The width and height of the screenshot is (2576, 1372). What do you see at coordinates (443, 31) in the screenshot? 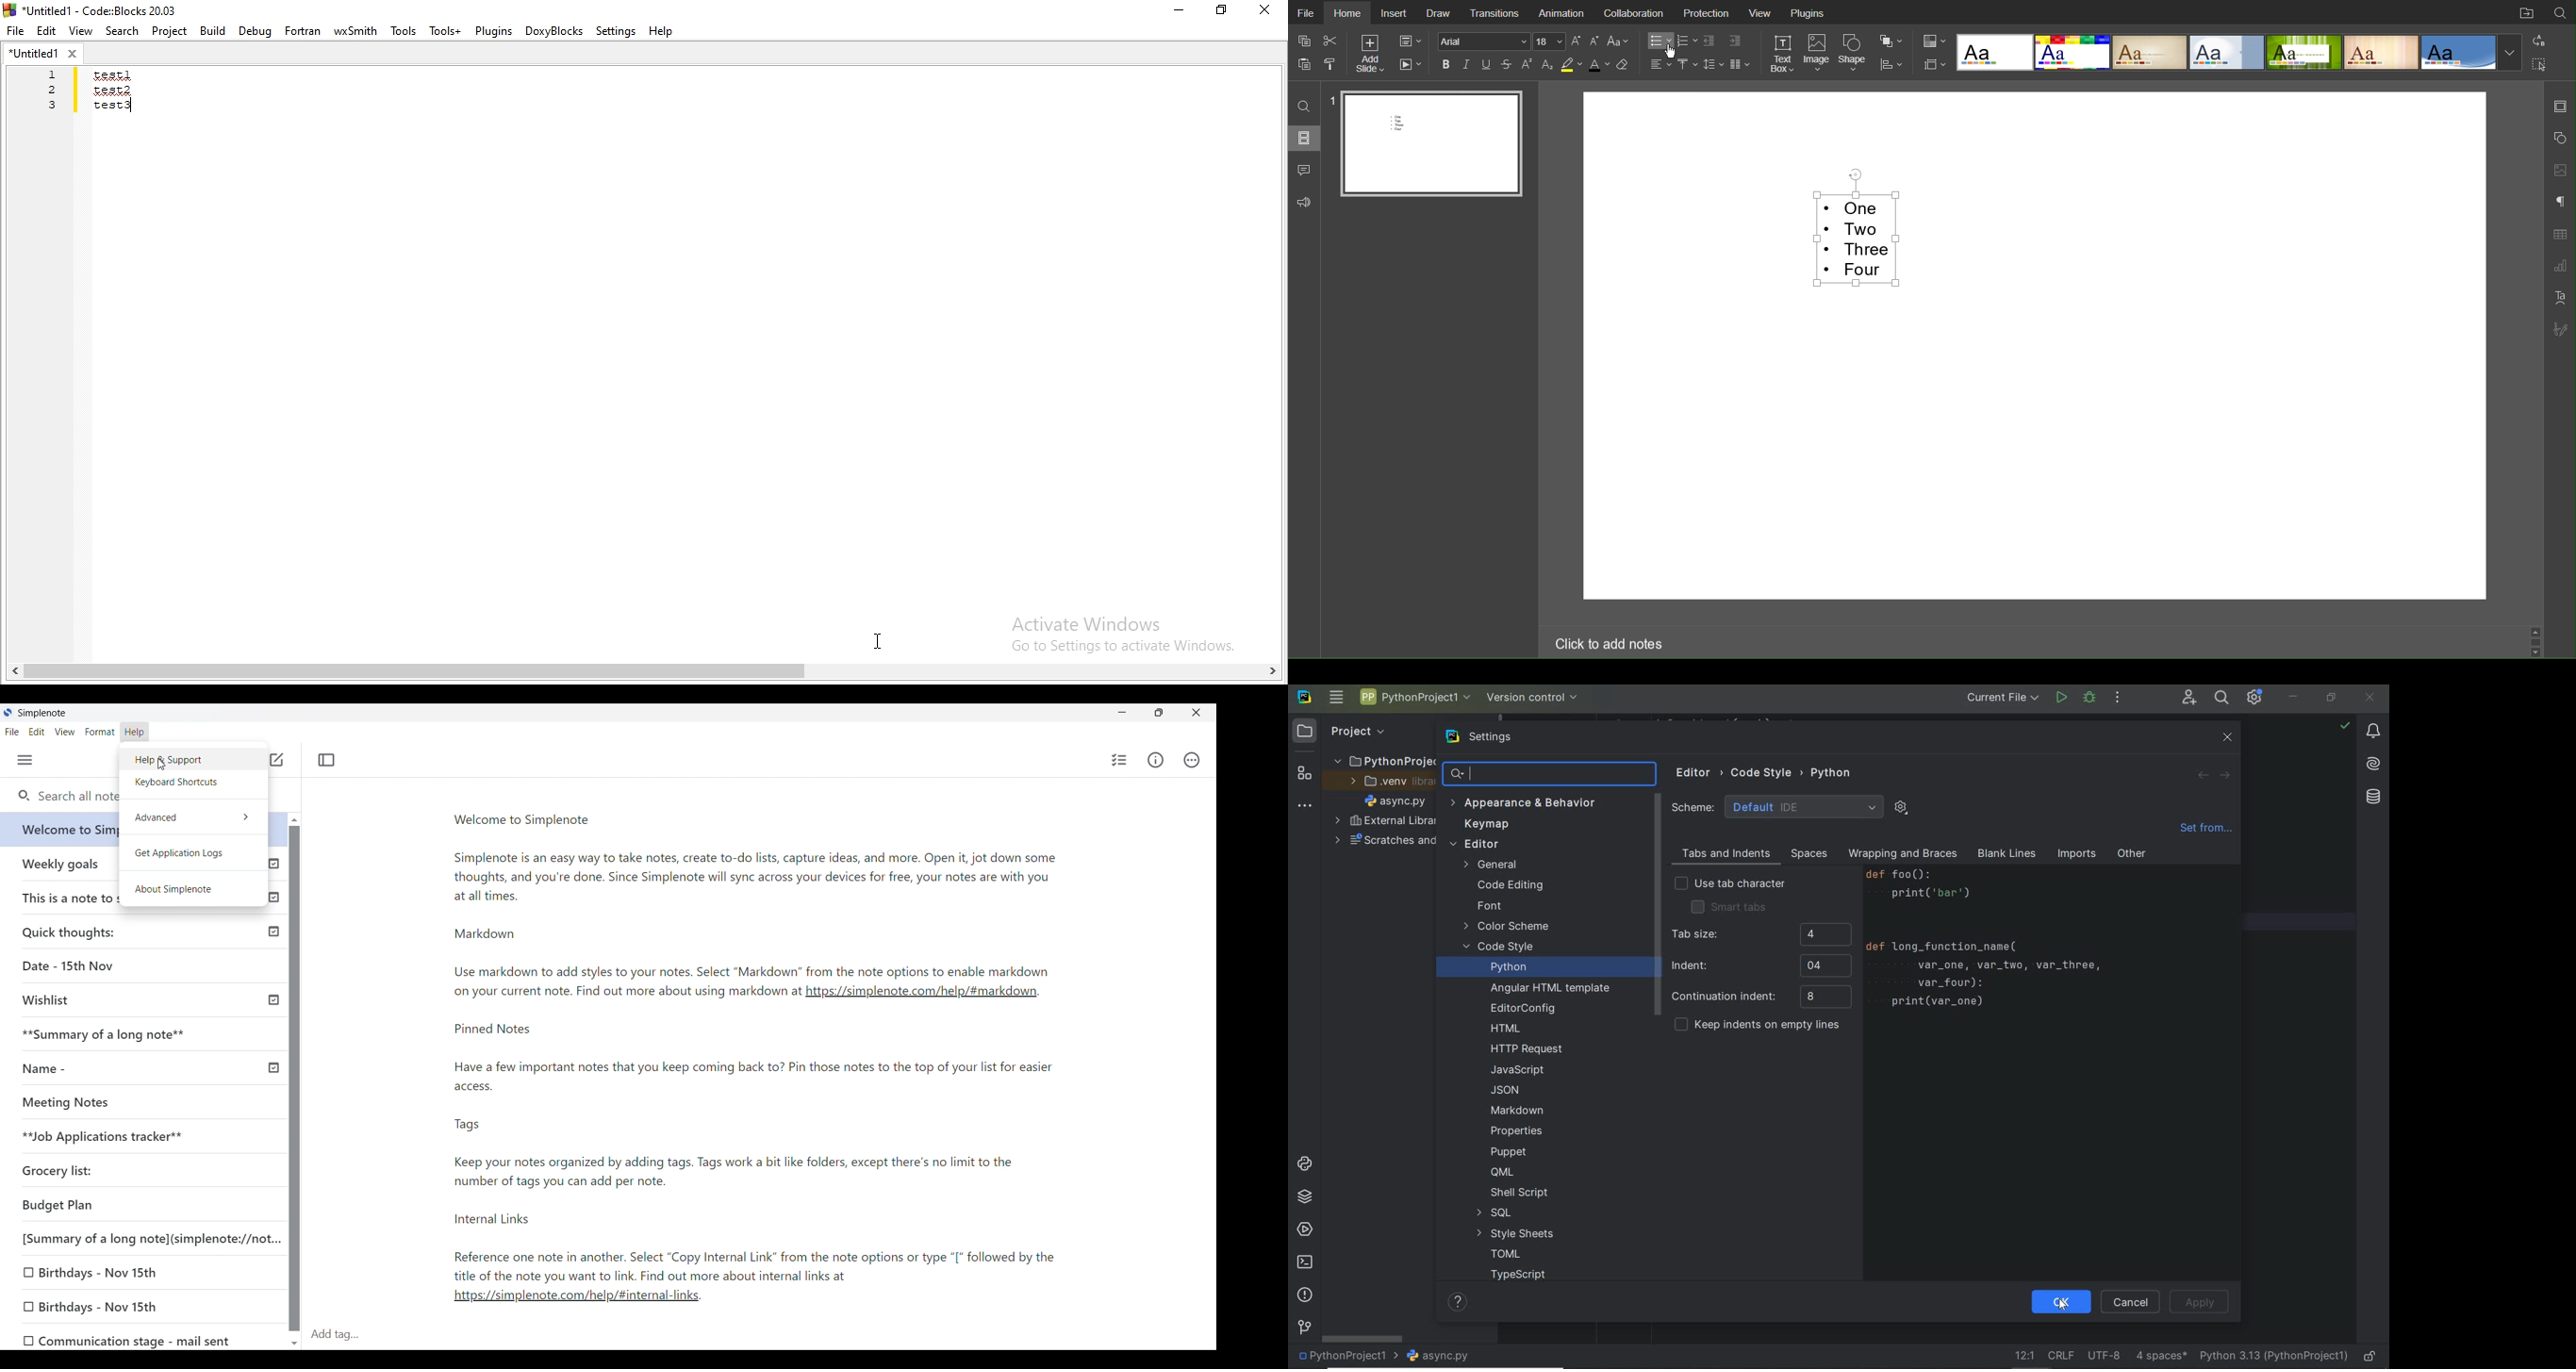
I see `tools+` at bounding box center [443, 31].